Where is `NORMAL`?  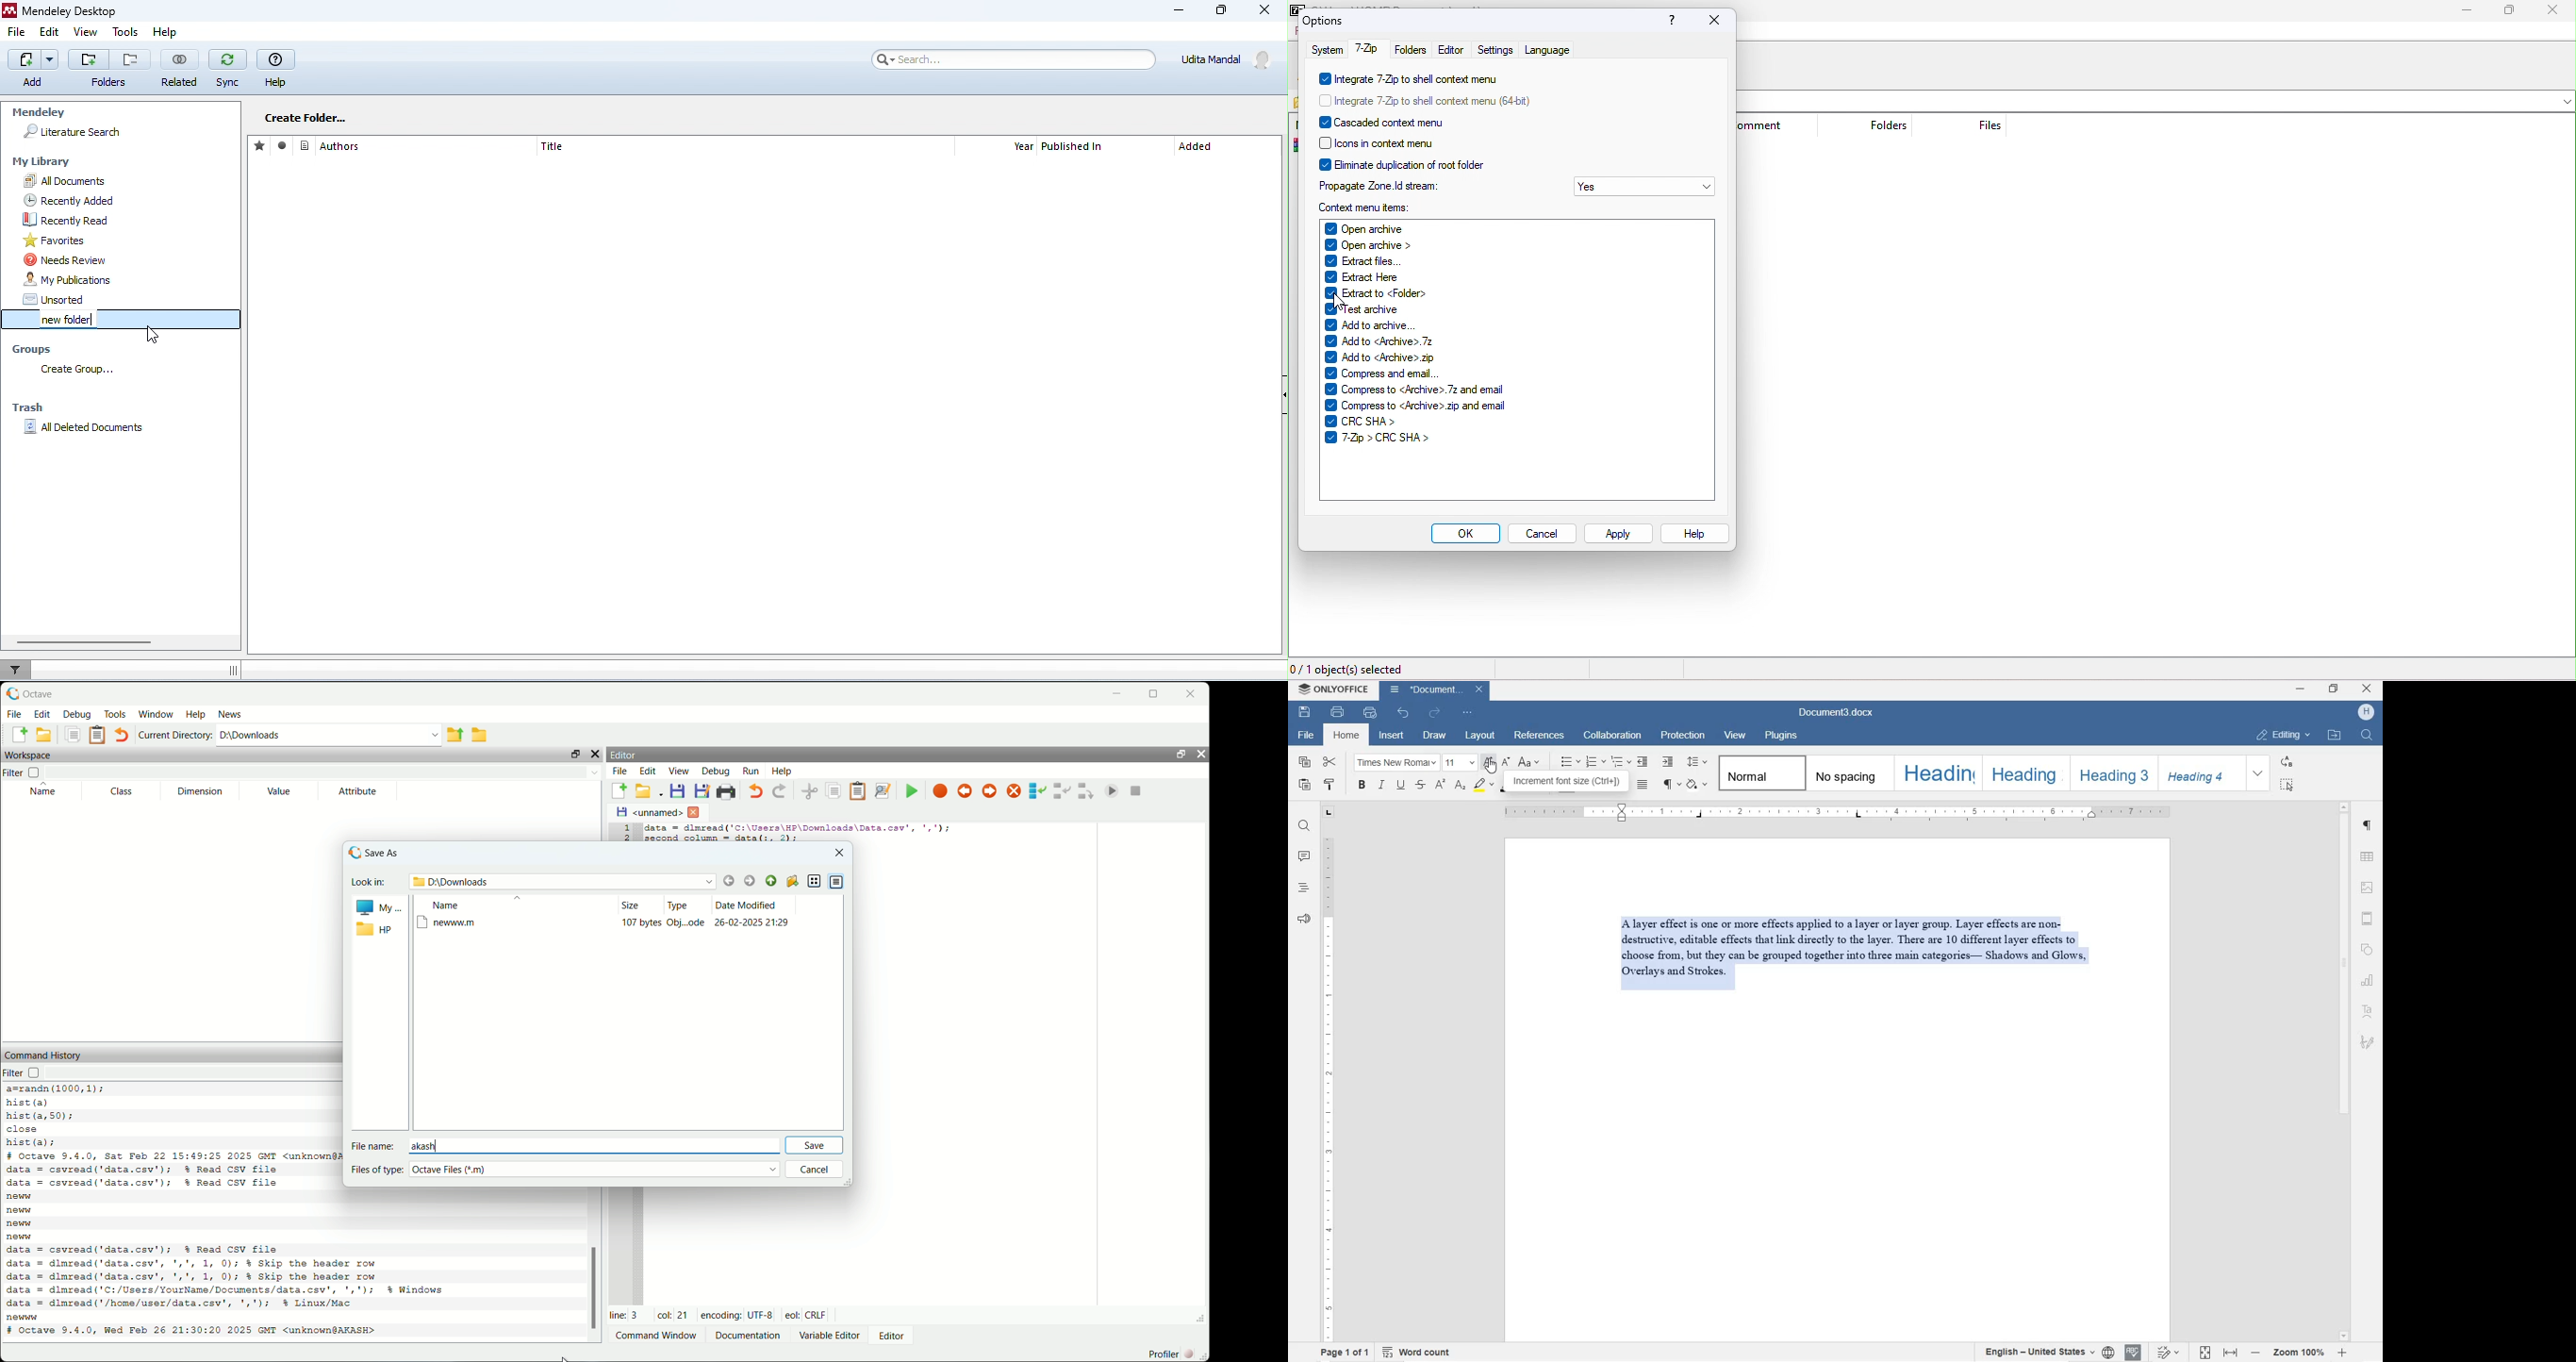 NORMAL is located at coordinates (1761, 773).